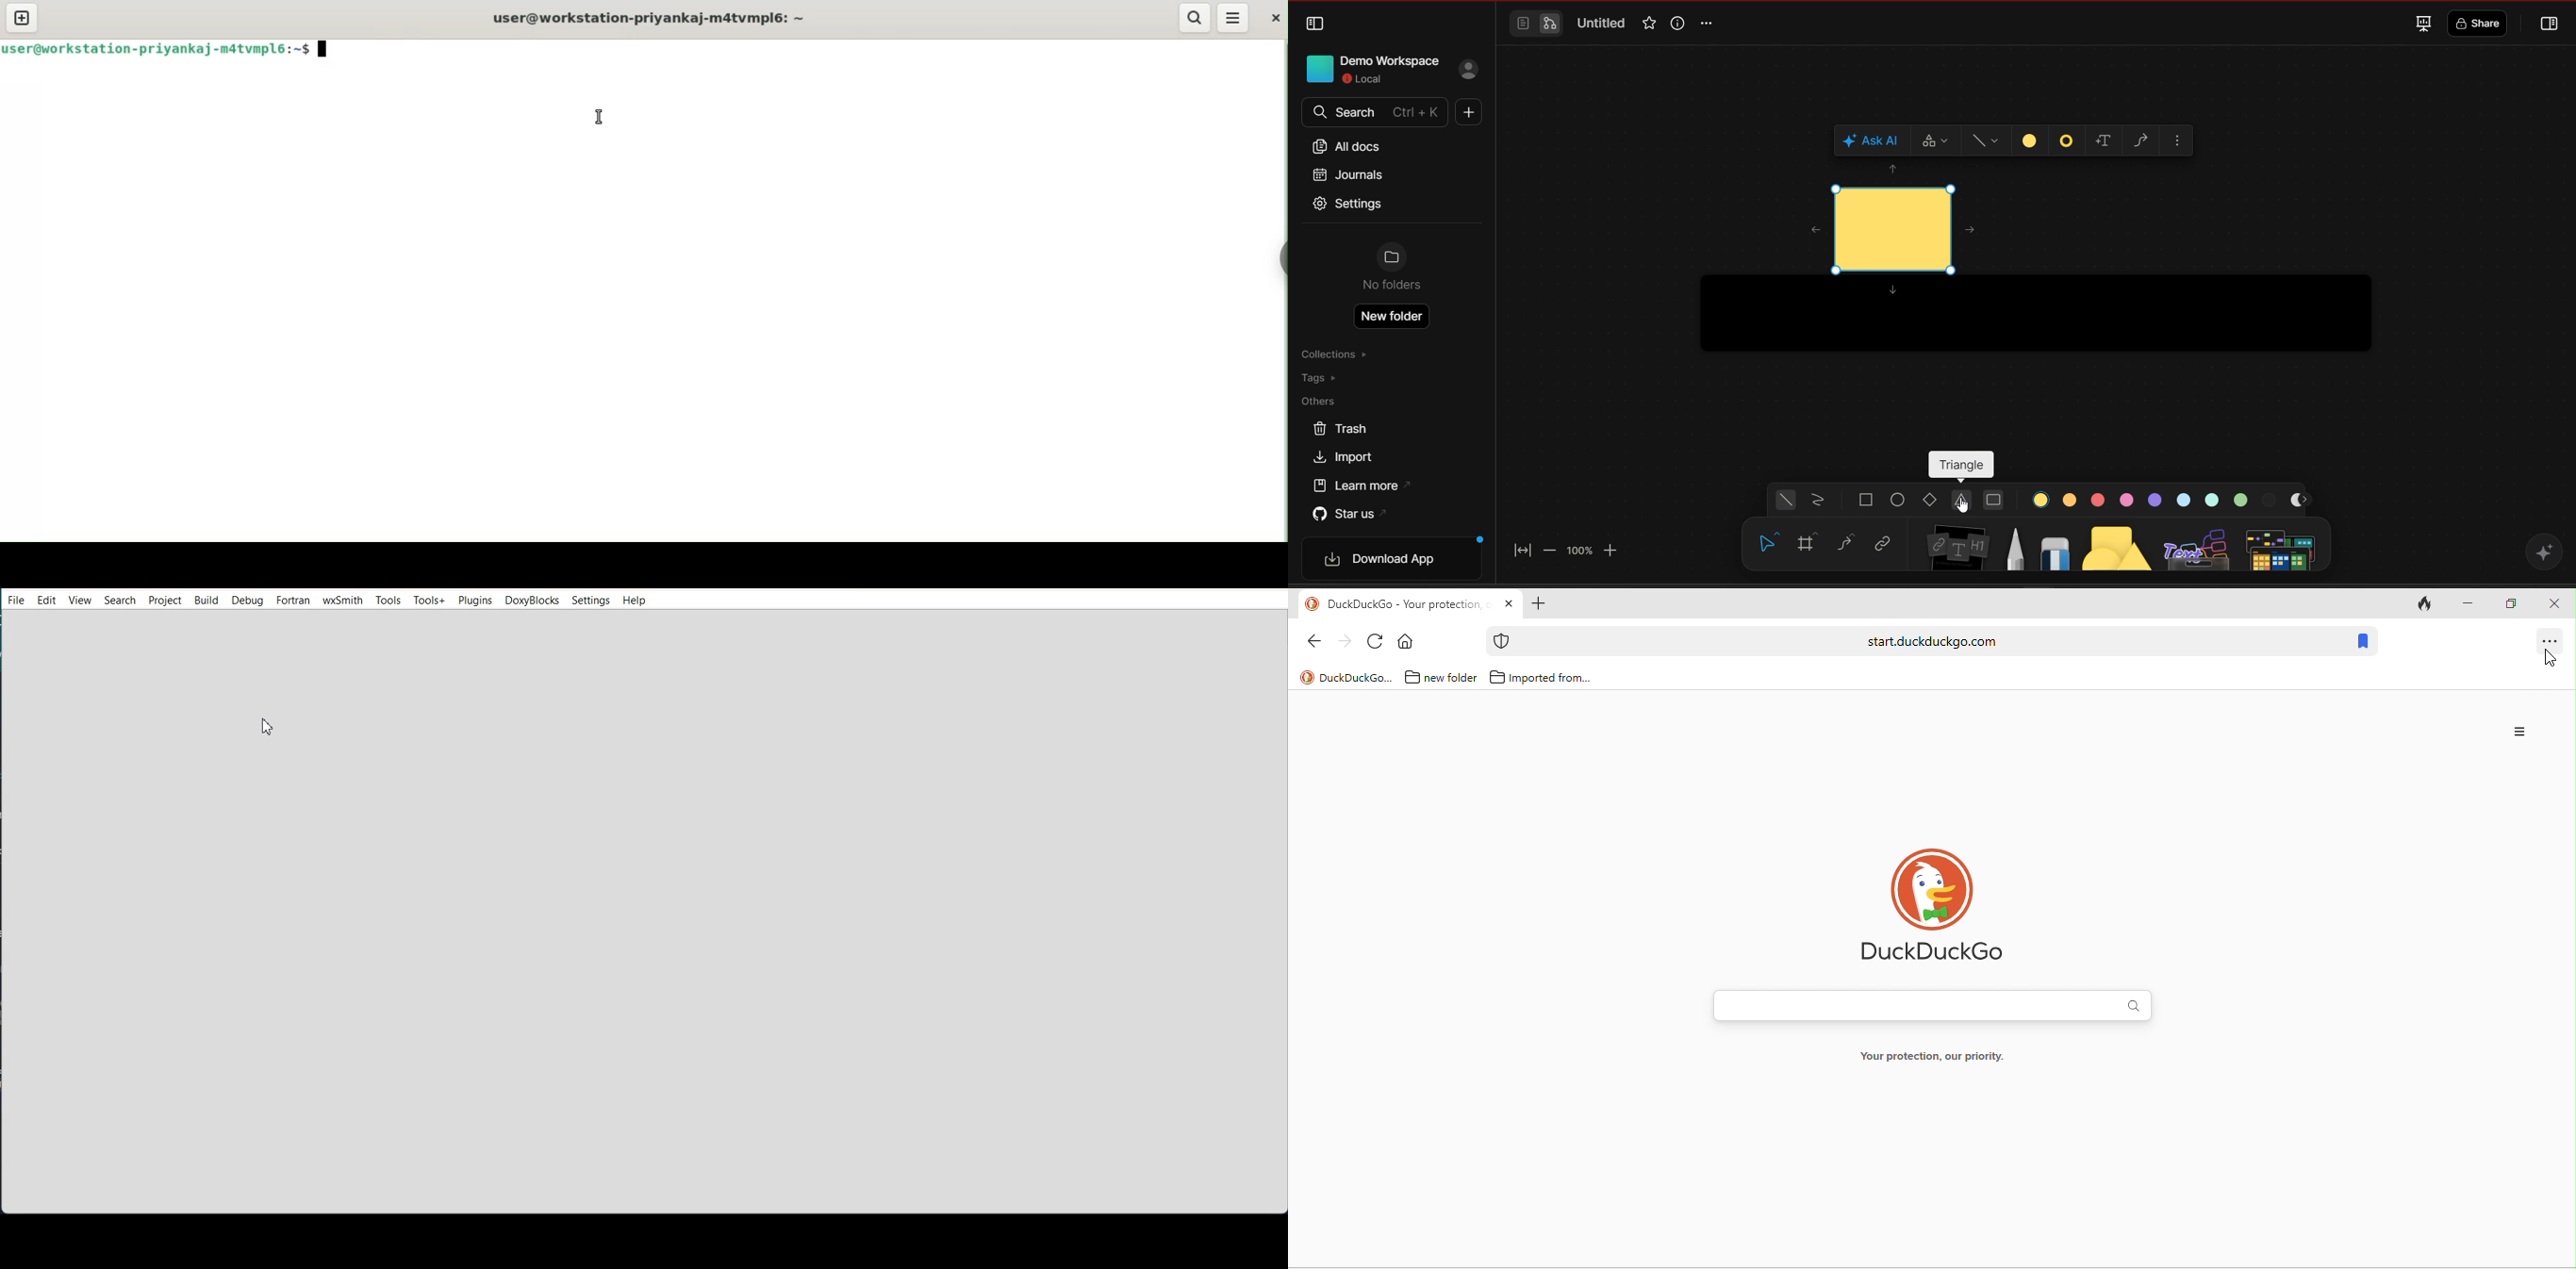 Image resolution: width=2576 pixels, height=1288 pixels. What do you see at coordinates (1319, 644) in the screenshot?
I see `back` at bounding box center [1319, 644].